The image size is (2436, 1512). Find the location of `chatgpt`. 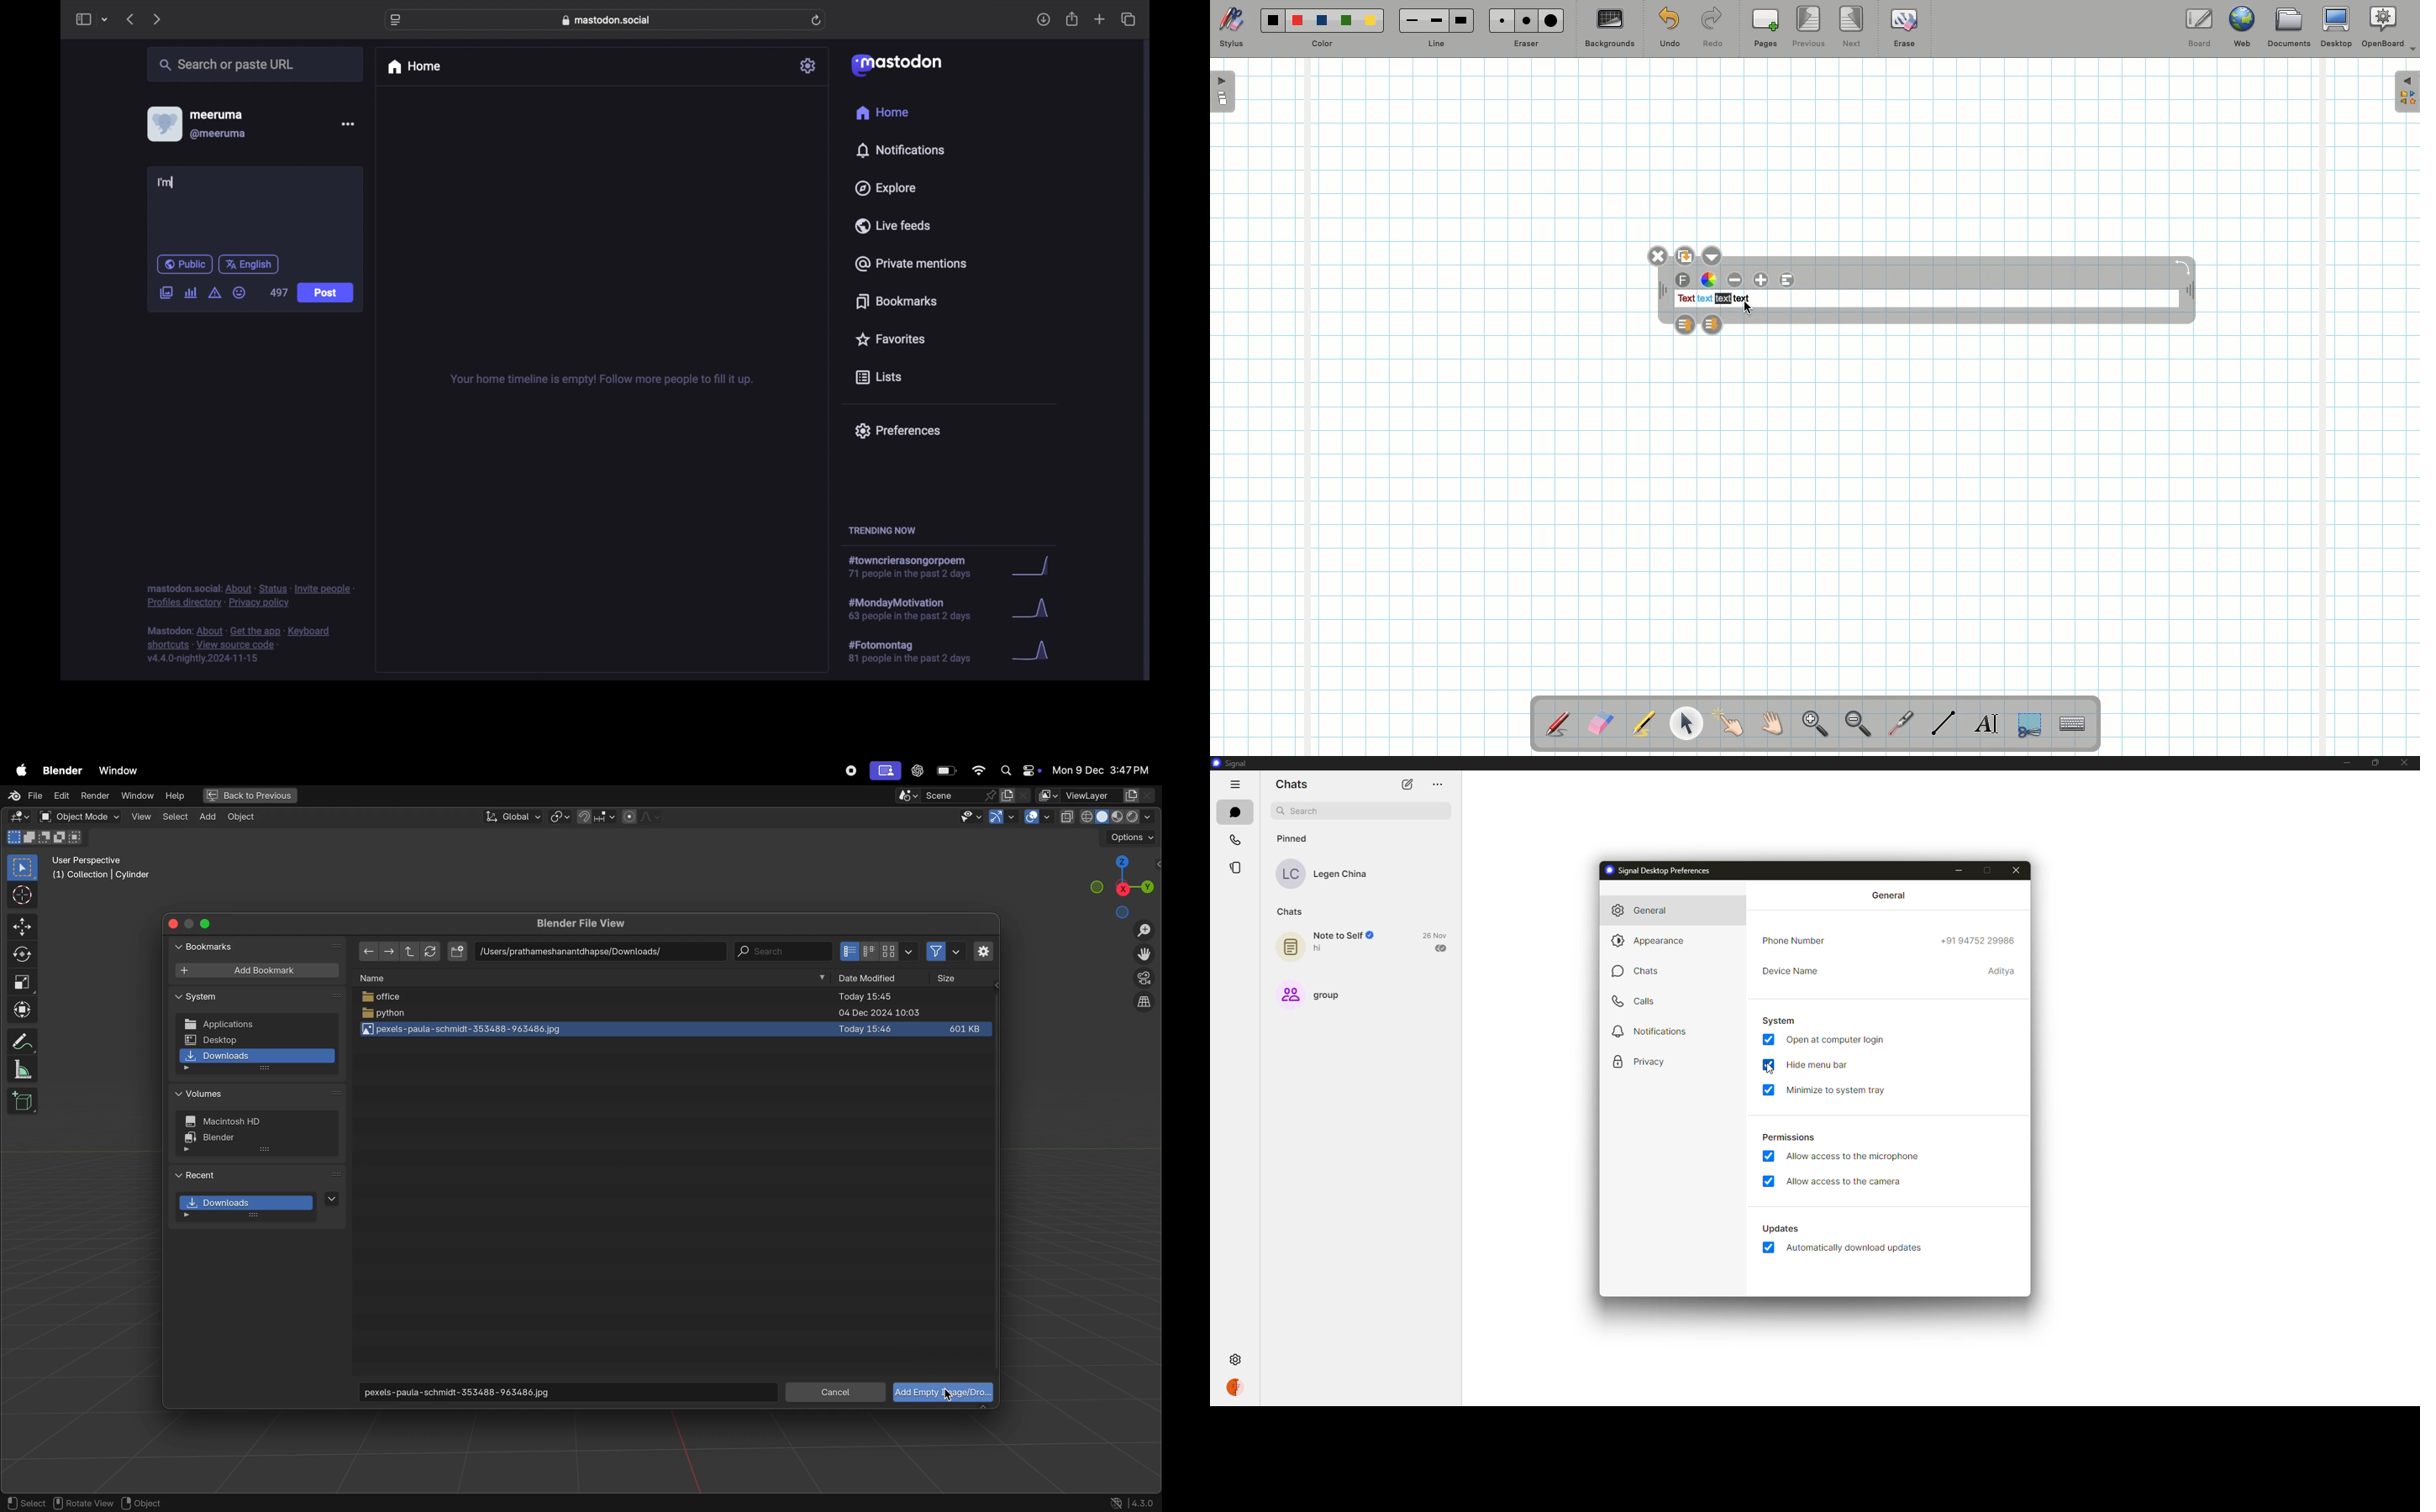

chatgpt is located at coordinates (918, 771).